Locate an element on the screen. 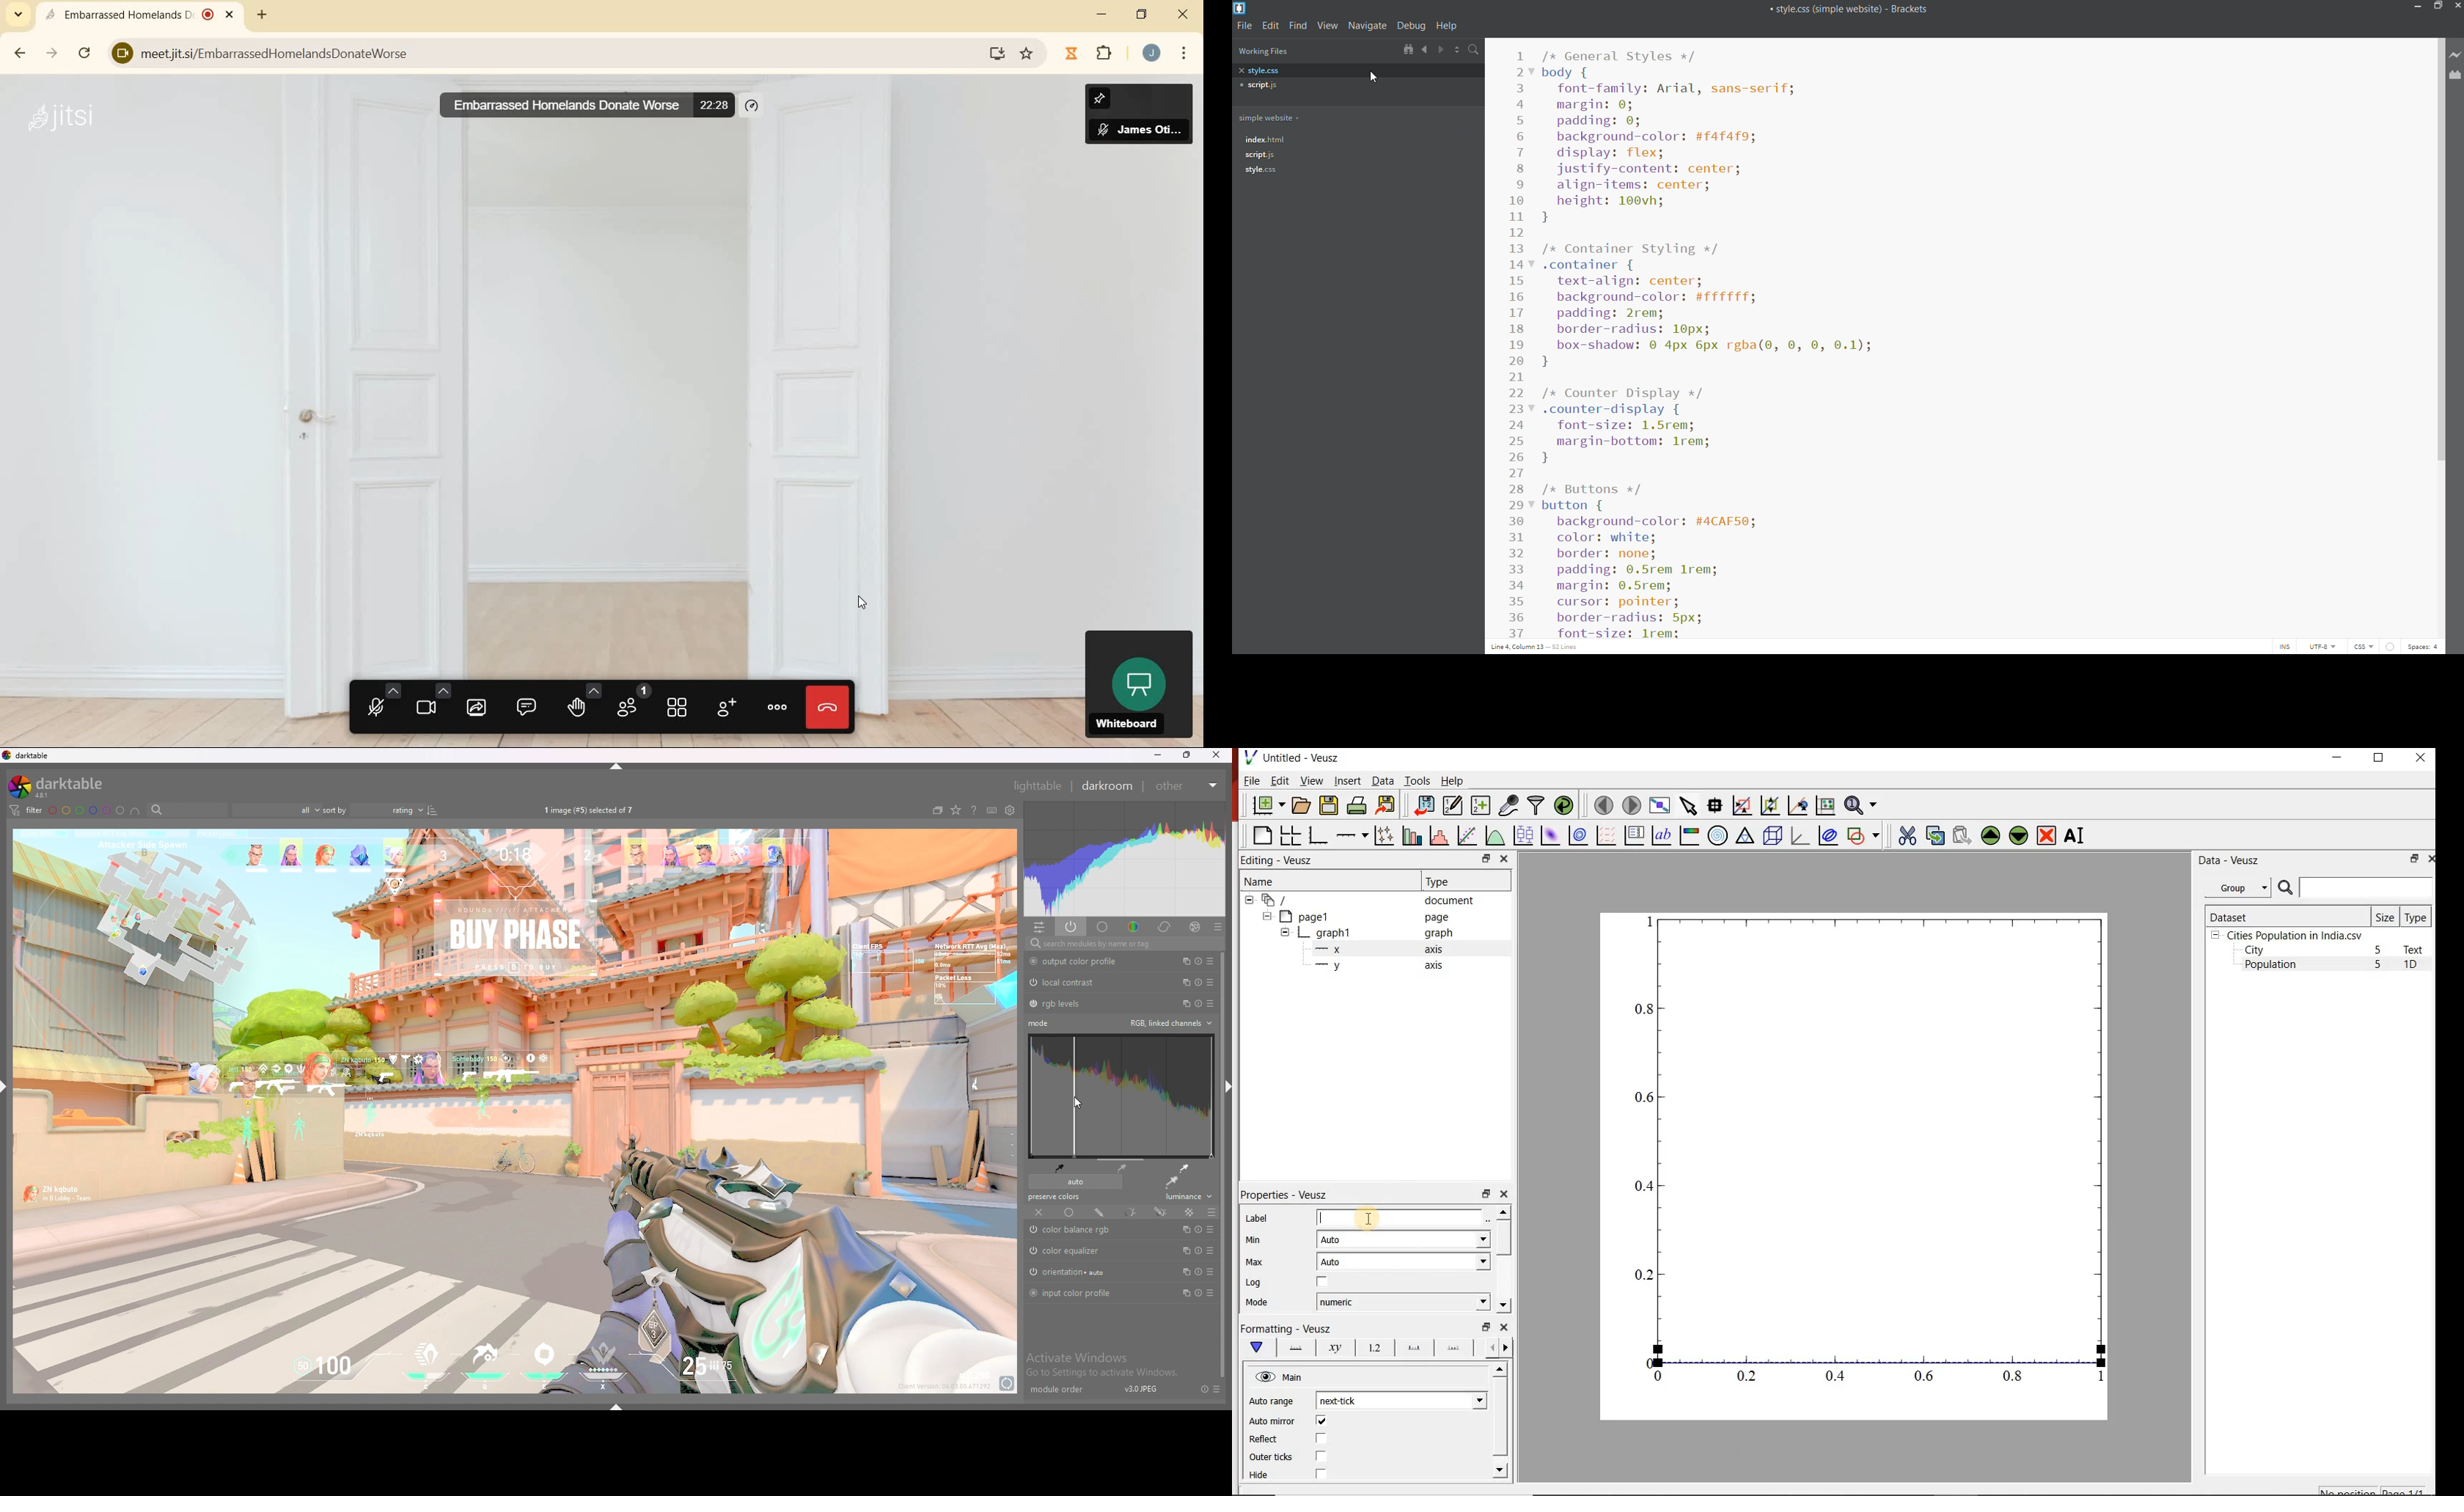  view plot full screen is located at coordinates (1660, 805).